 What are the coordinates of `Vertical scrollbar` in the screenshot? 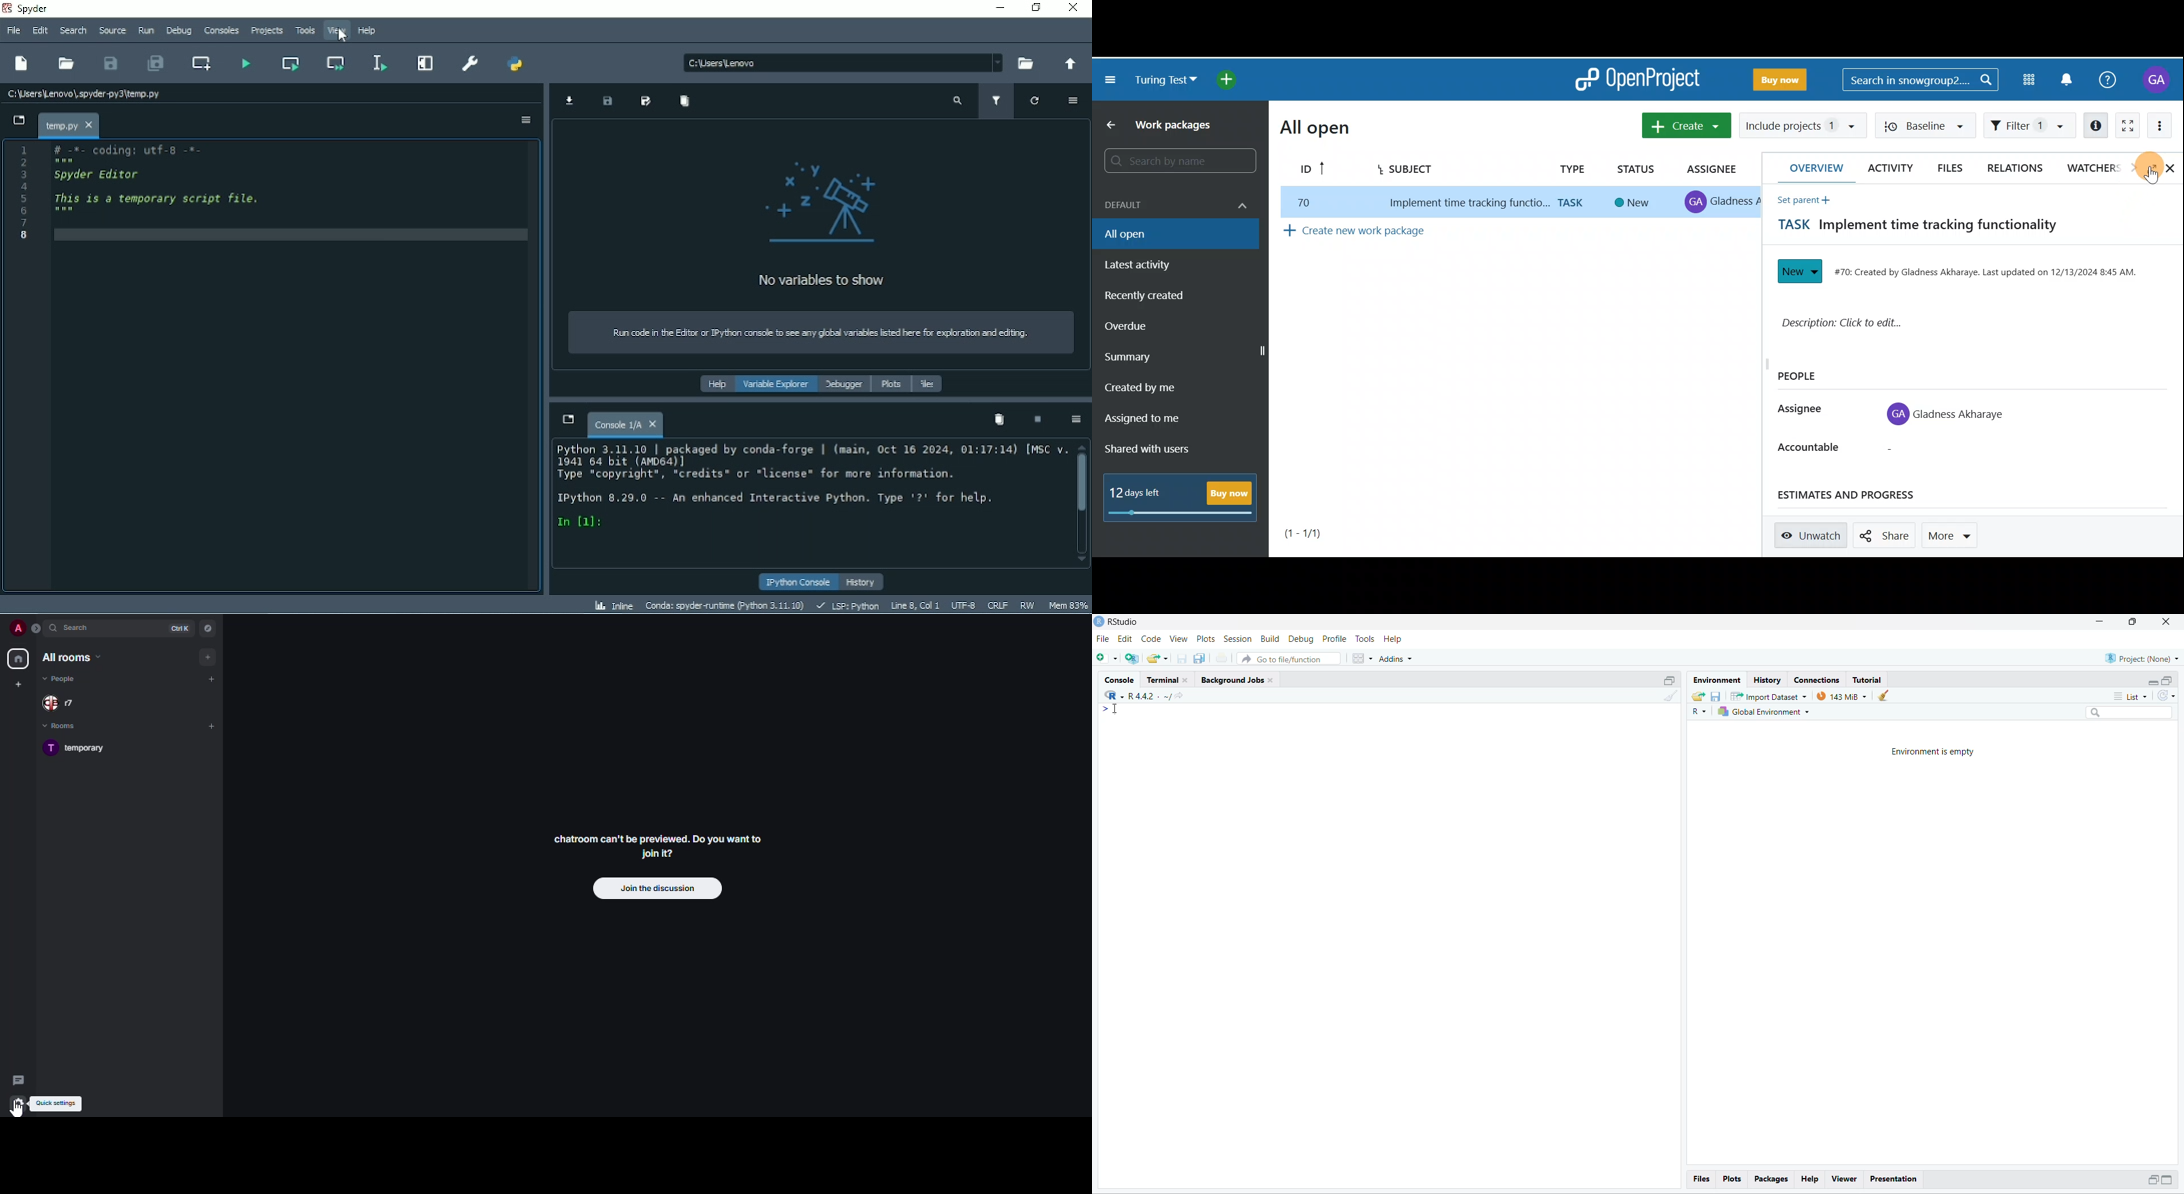 It's located at (1082, 483).